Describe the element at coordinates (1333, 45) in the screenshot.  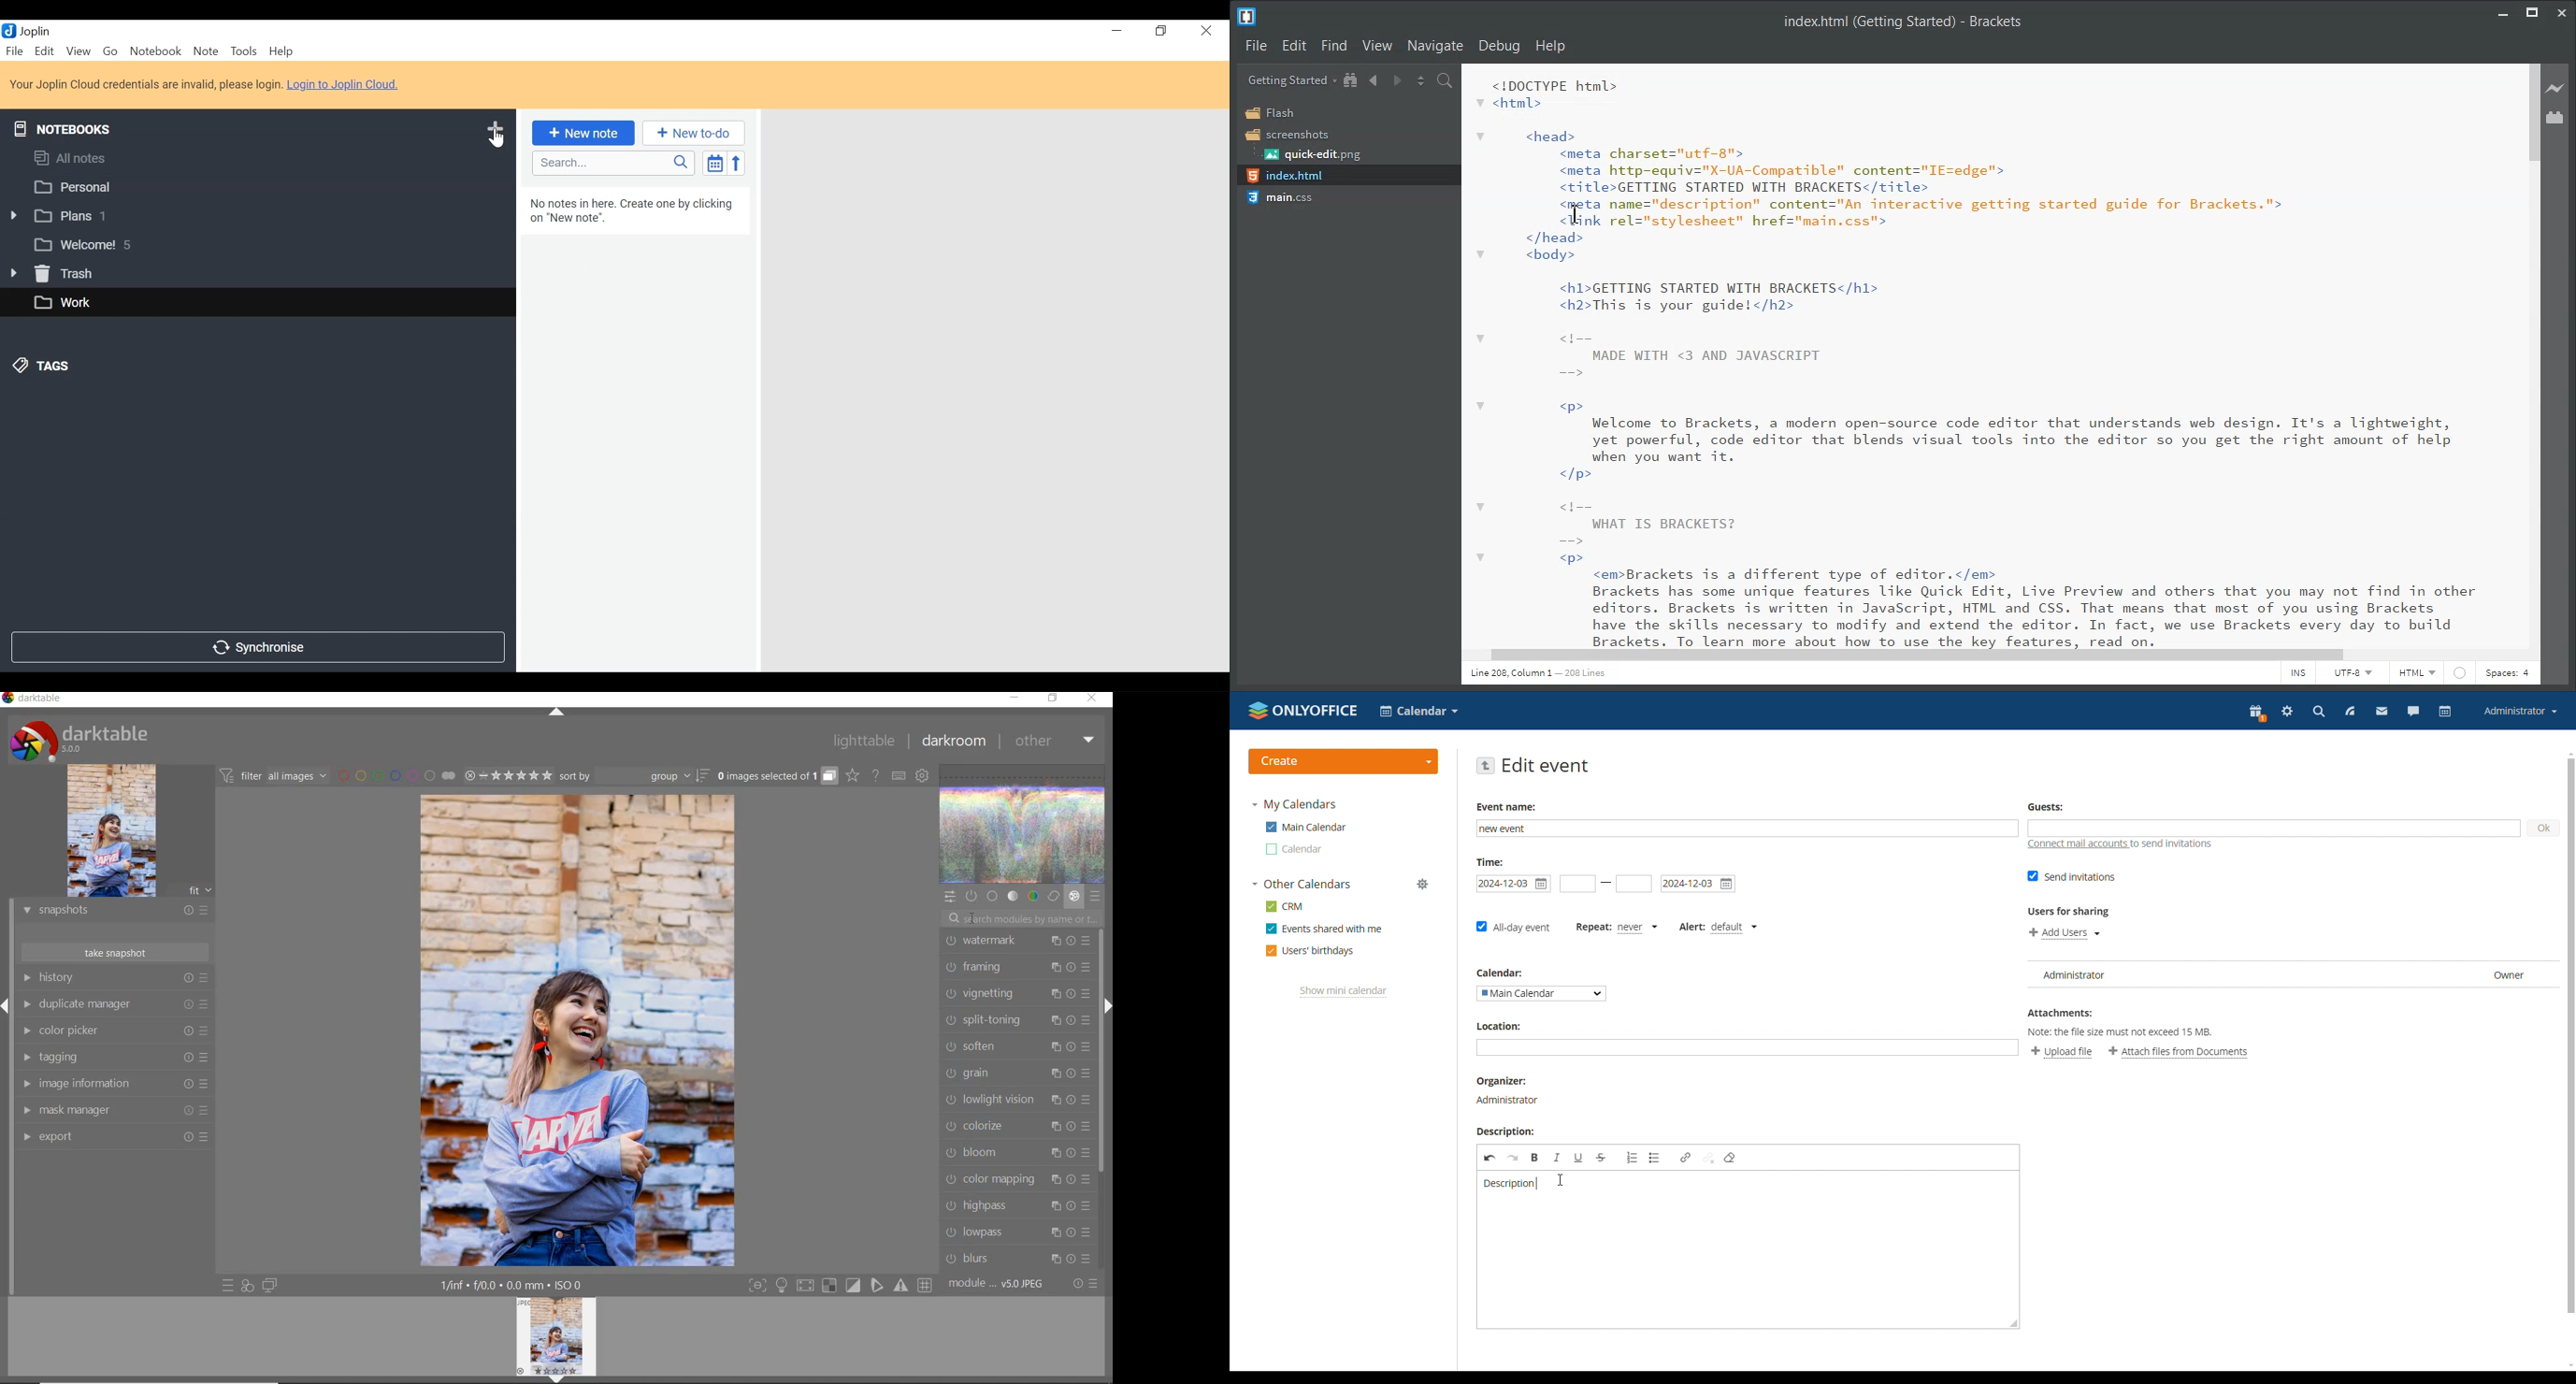
I see `Find` at that location.